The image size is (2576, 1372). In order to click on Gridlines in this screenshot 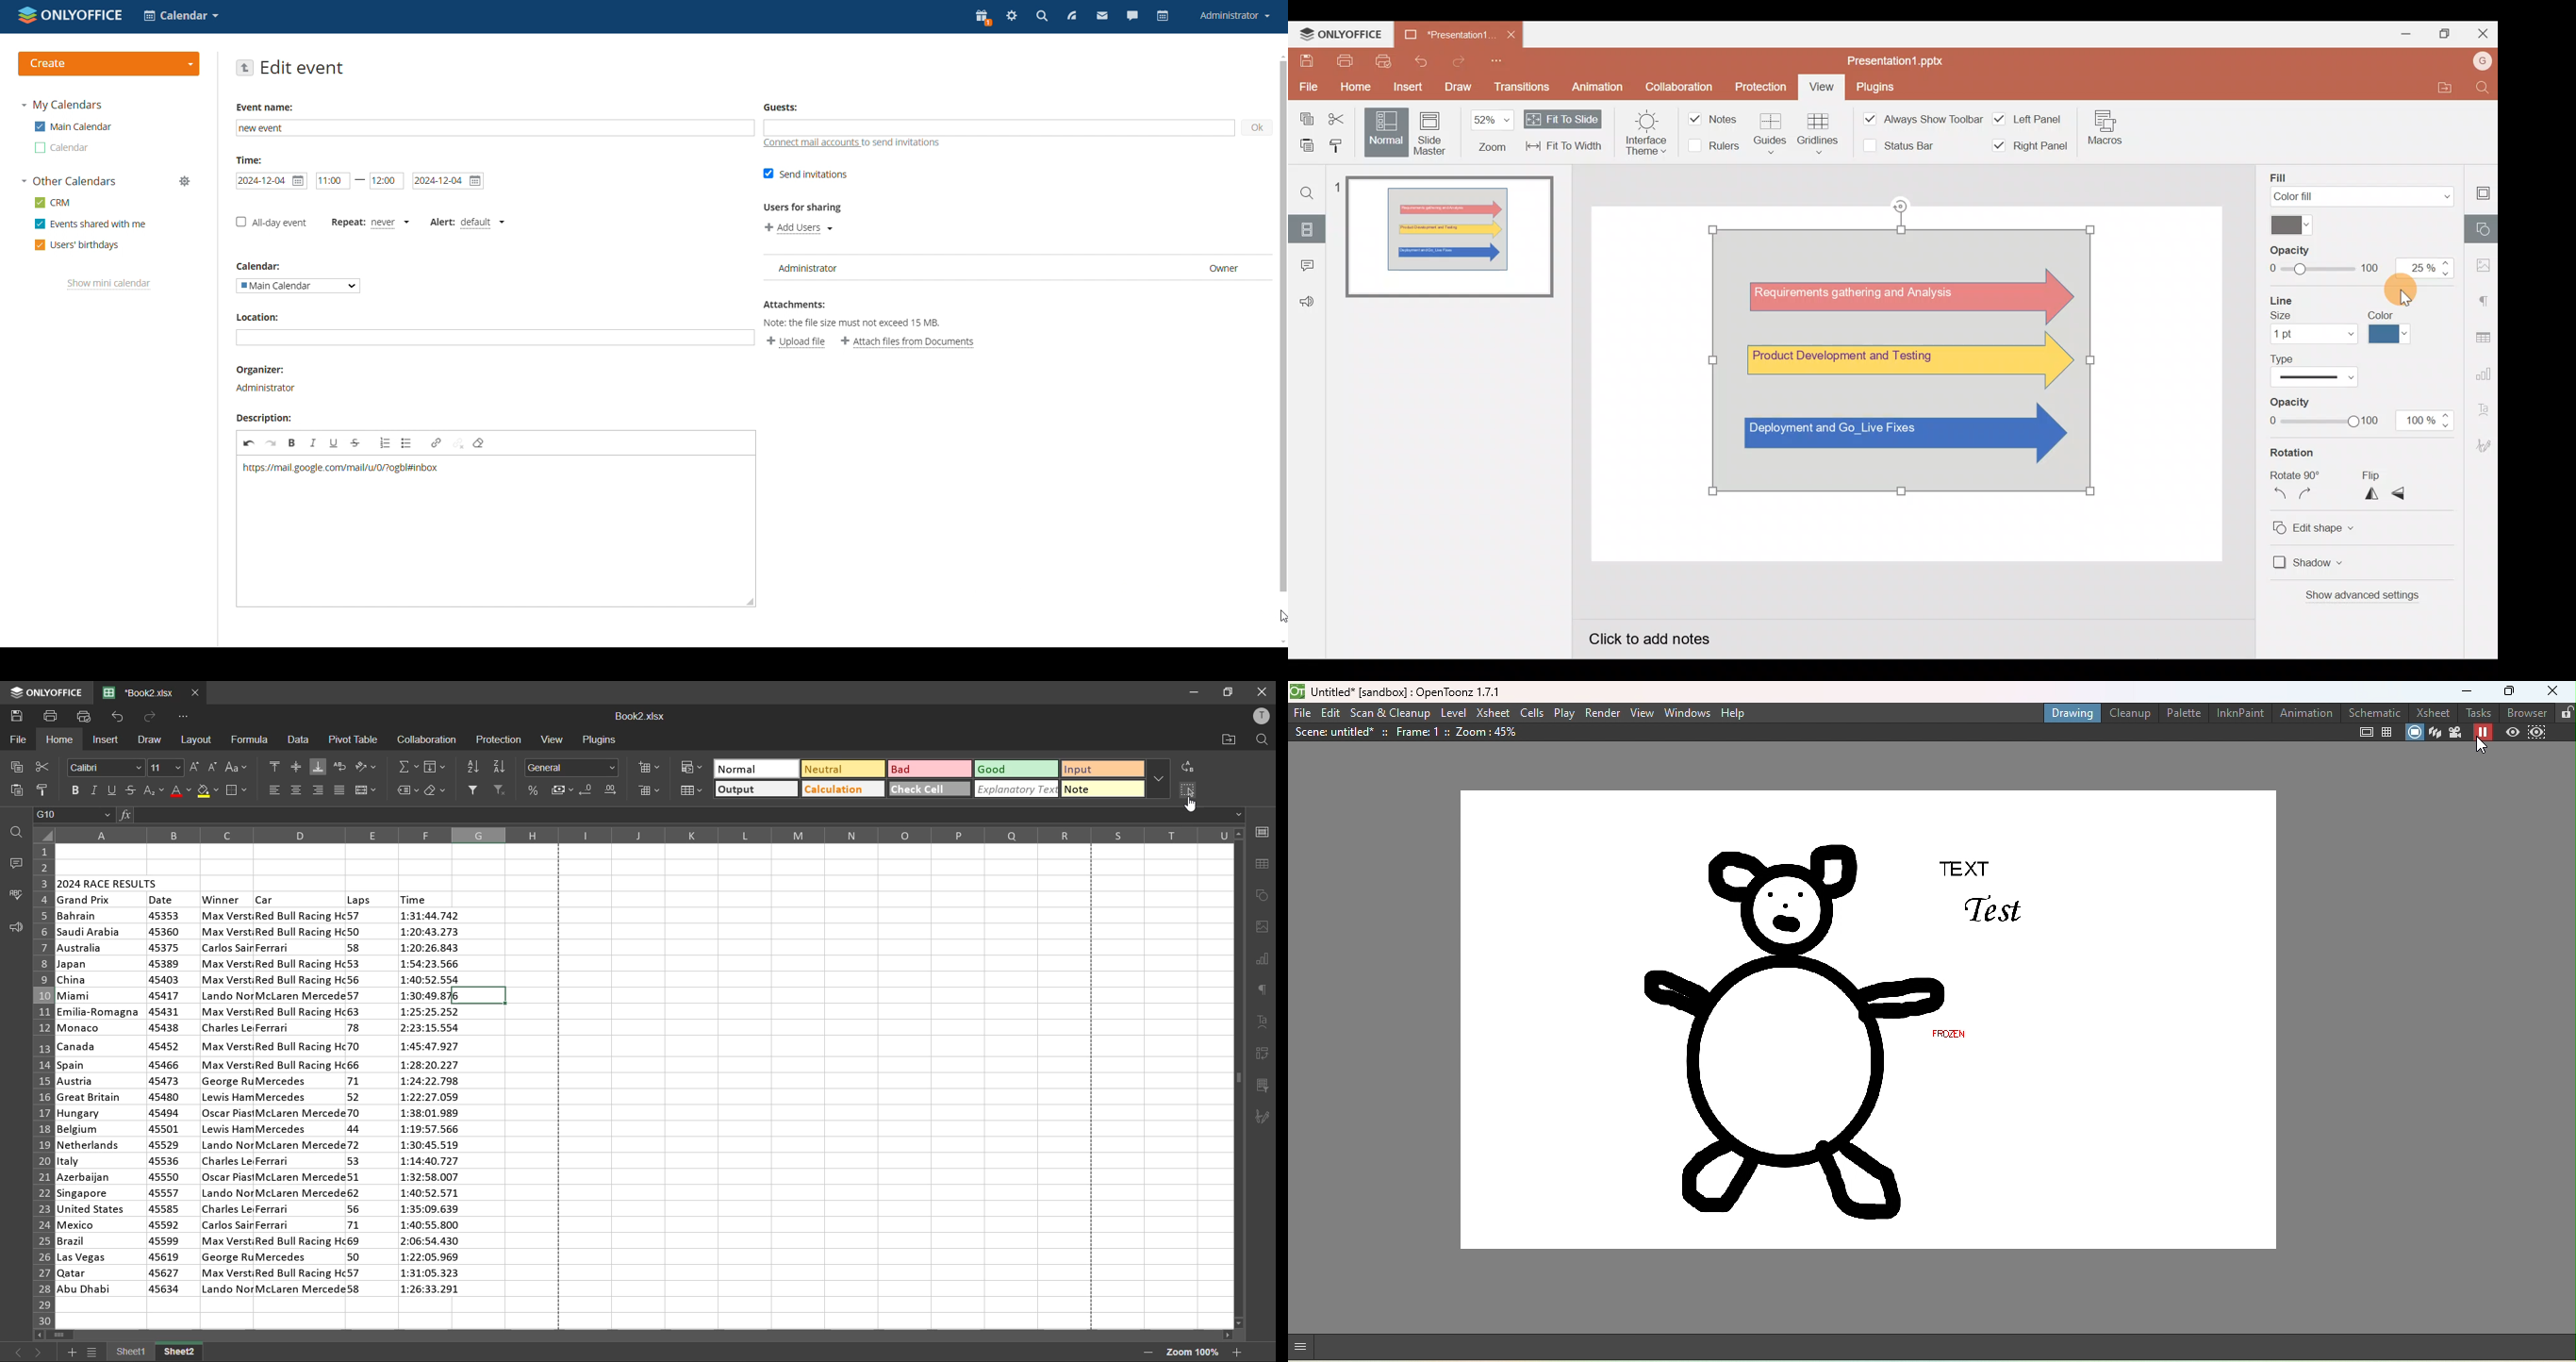, I will do `click(1819, 132)`.